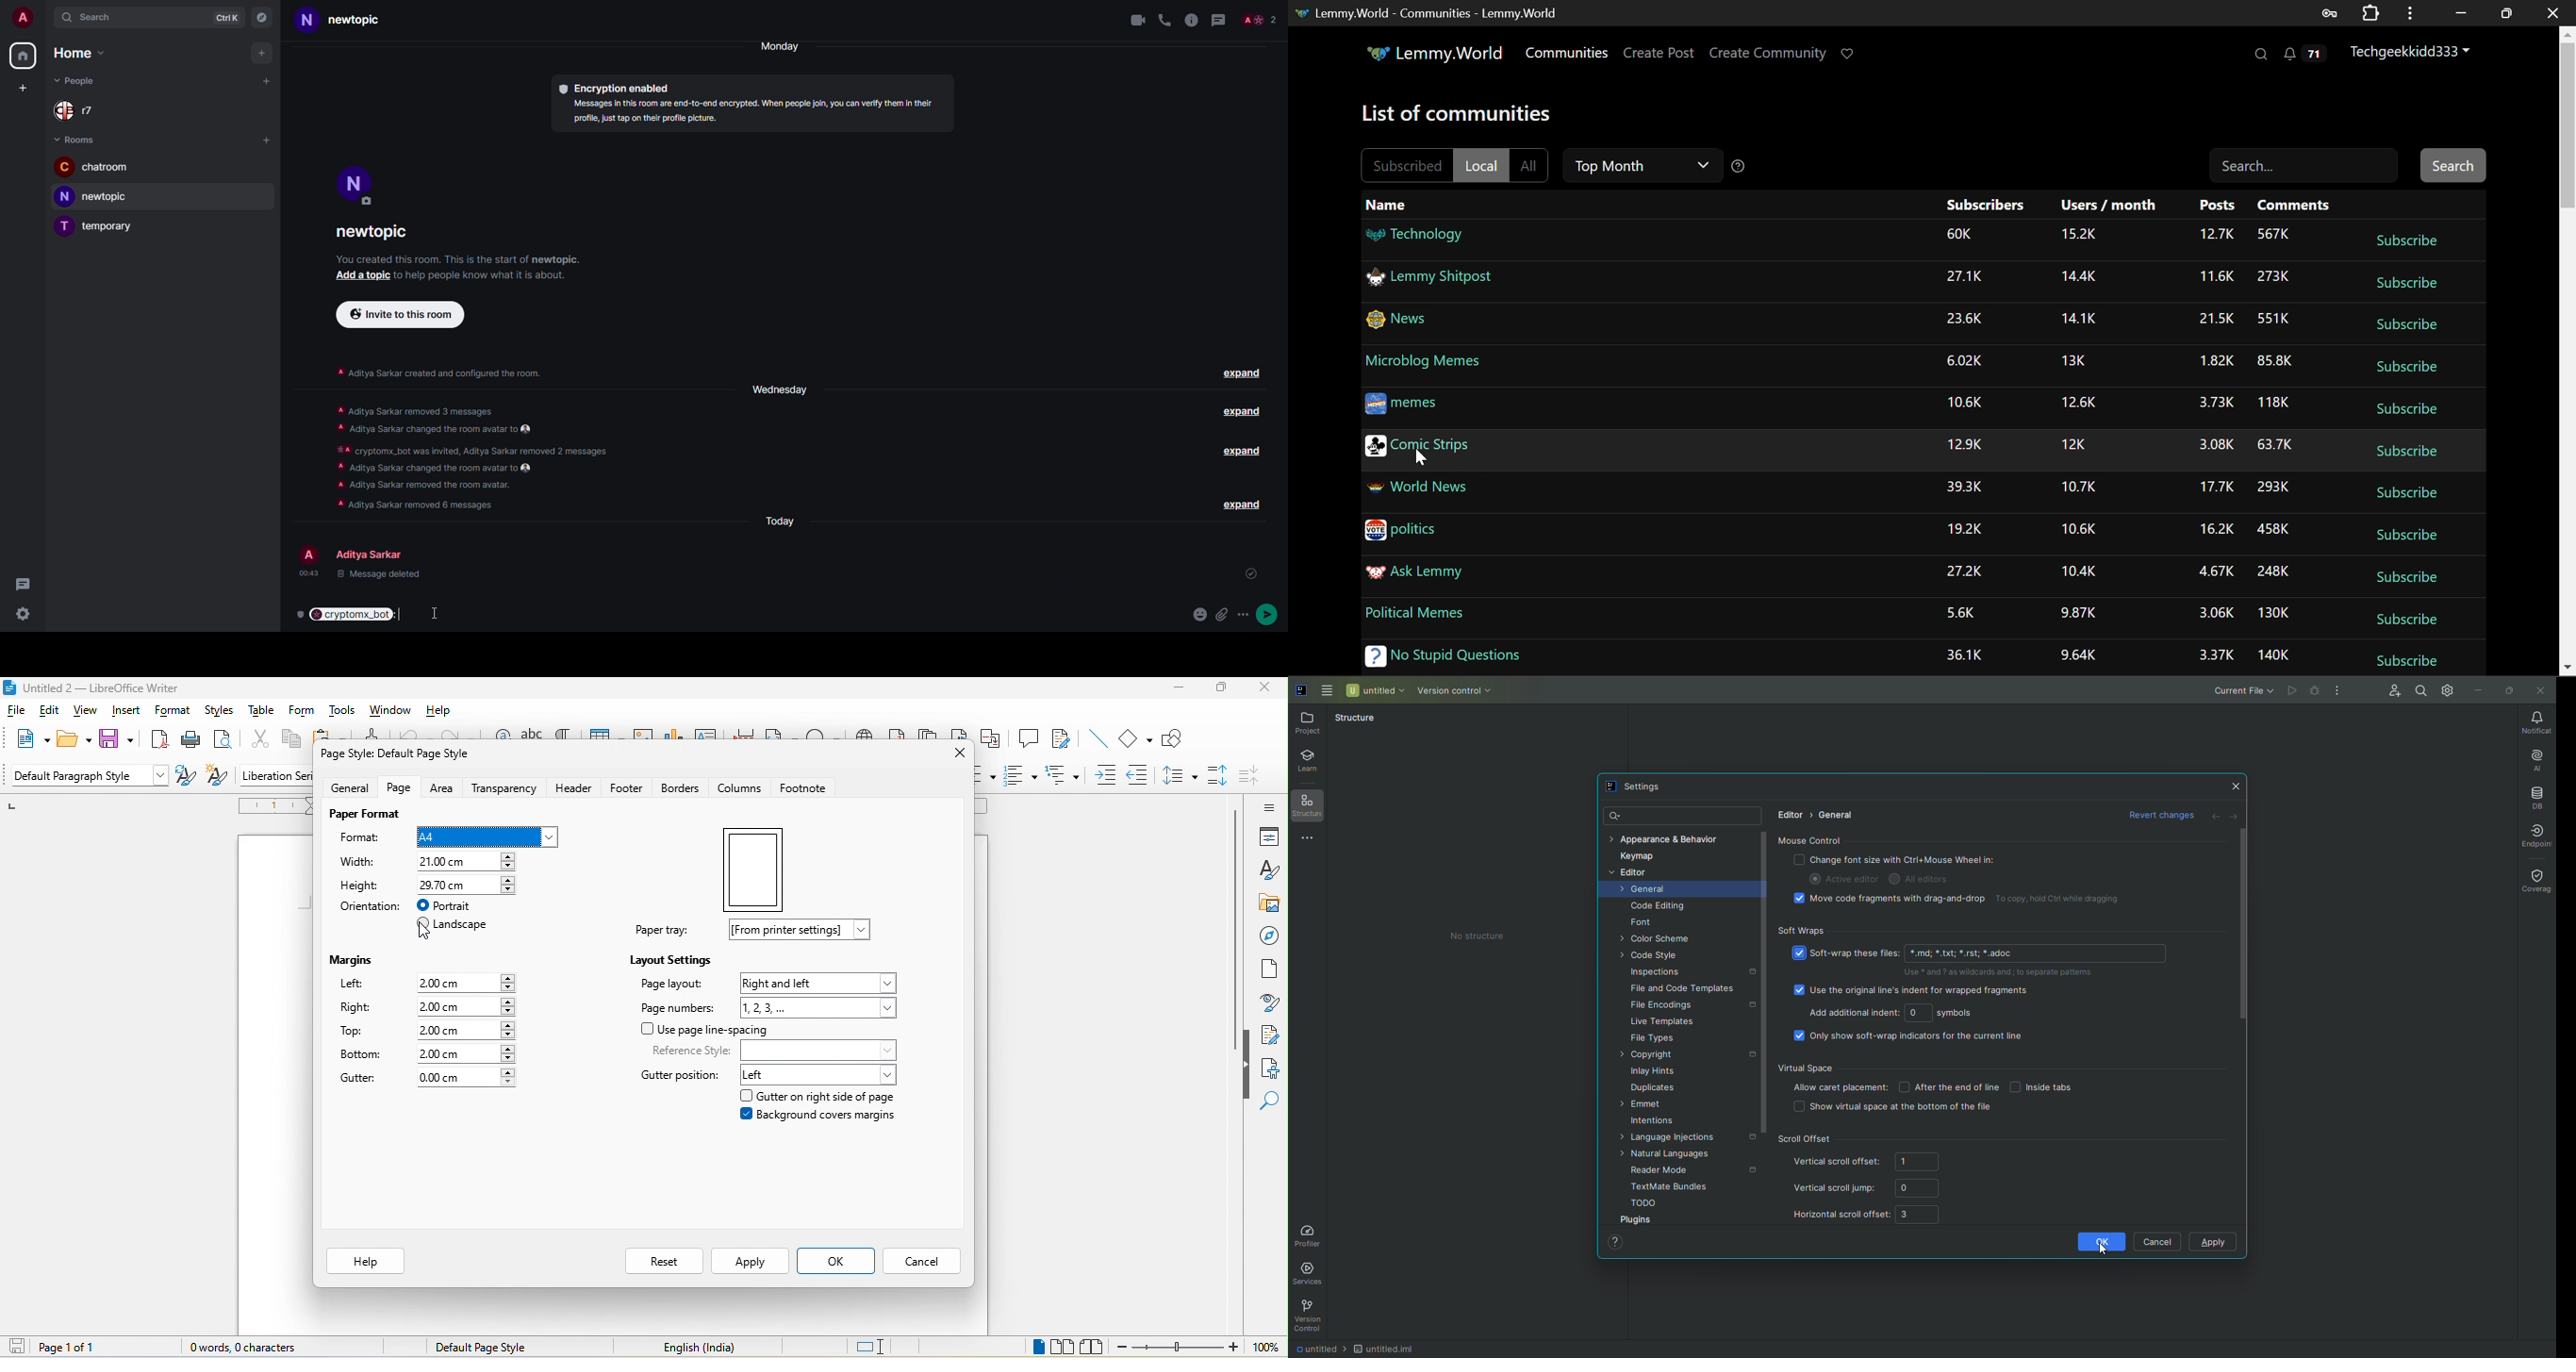  What do you see at coordinates (1141, 775) in the screenshot?
I see `decrease indent` at bounding box center [1141, 775].